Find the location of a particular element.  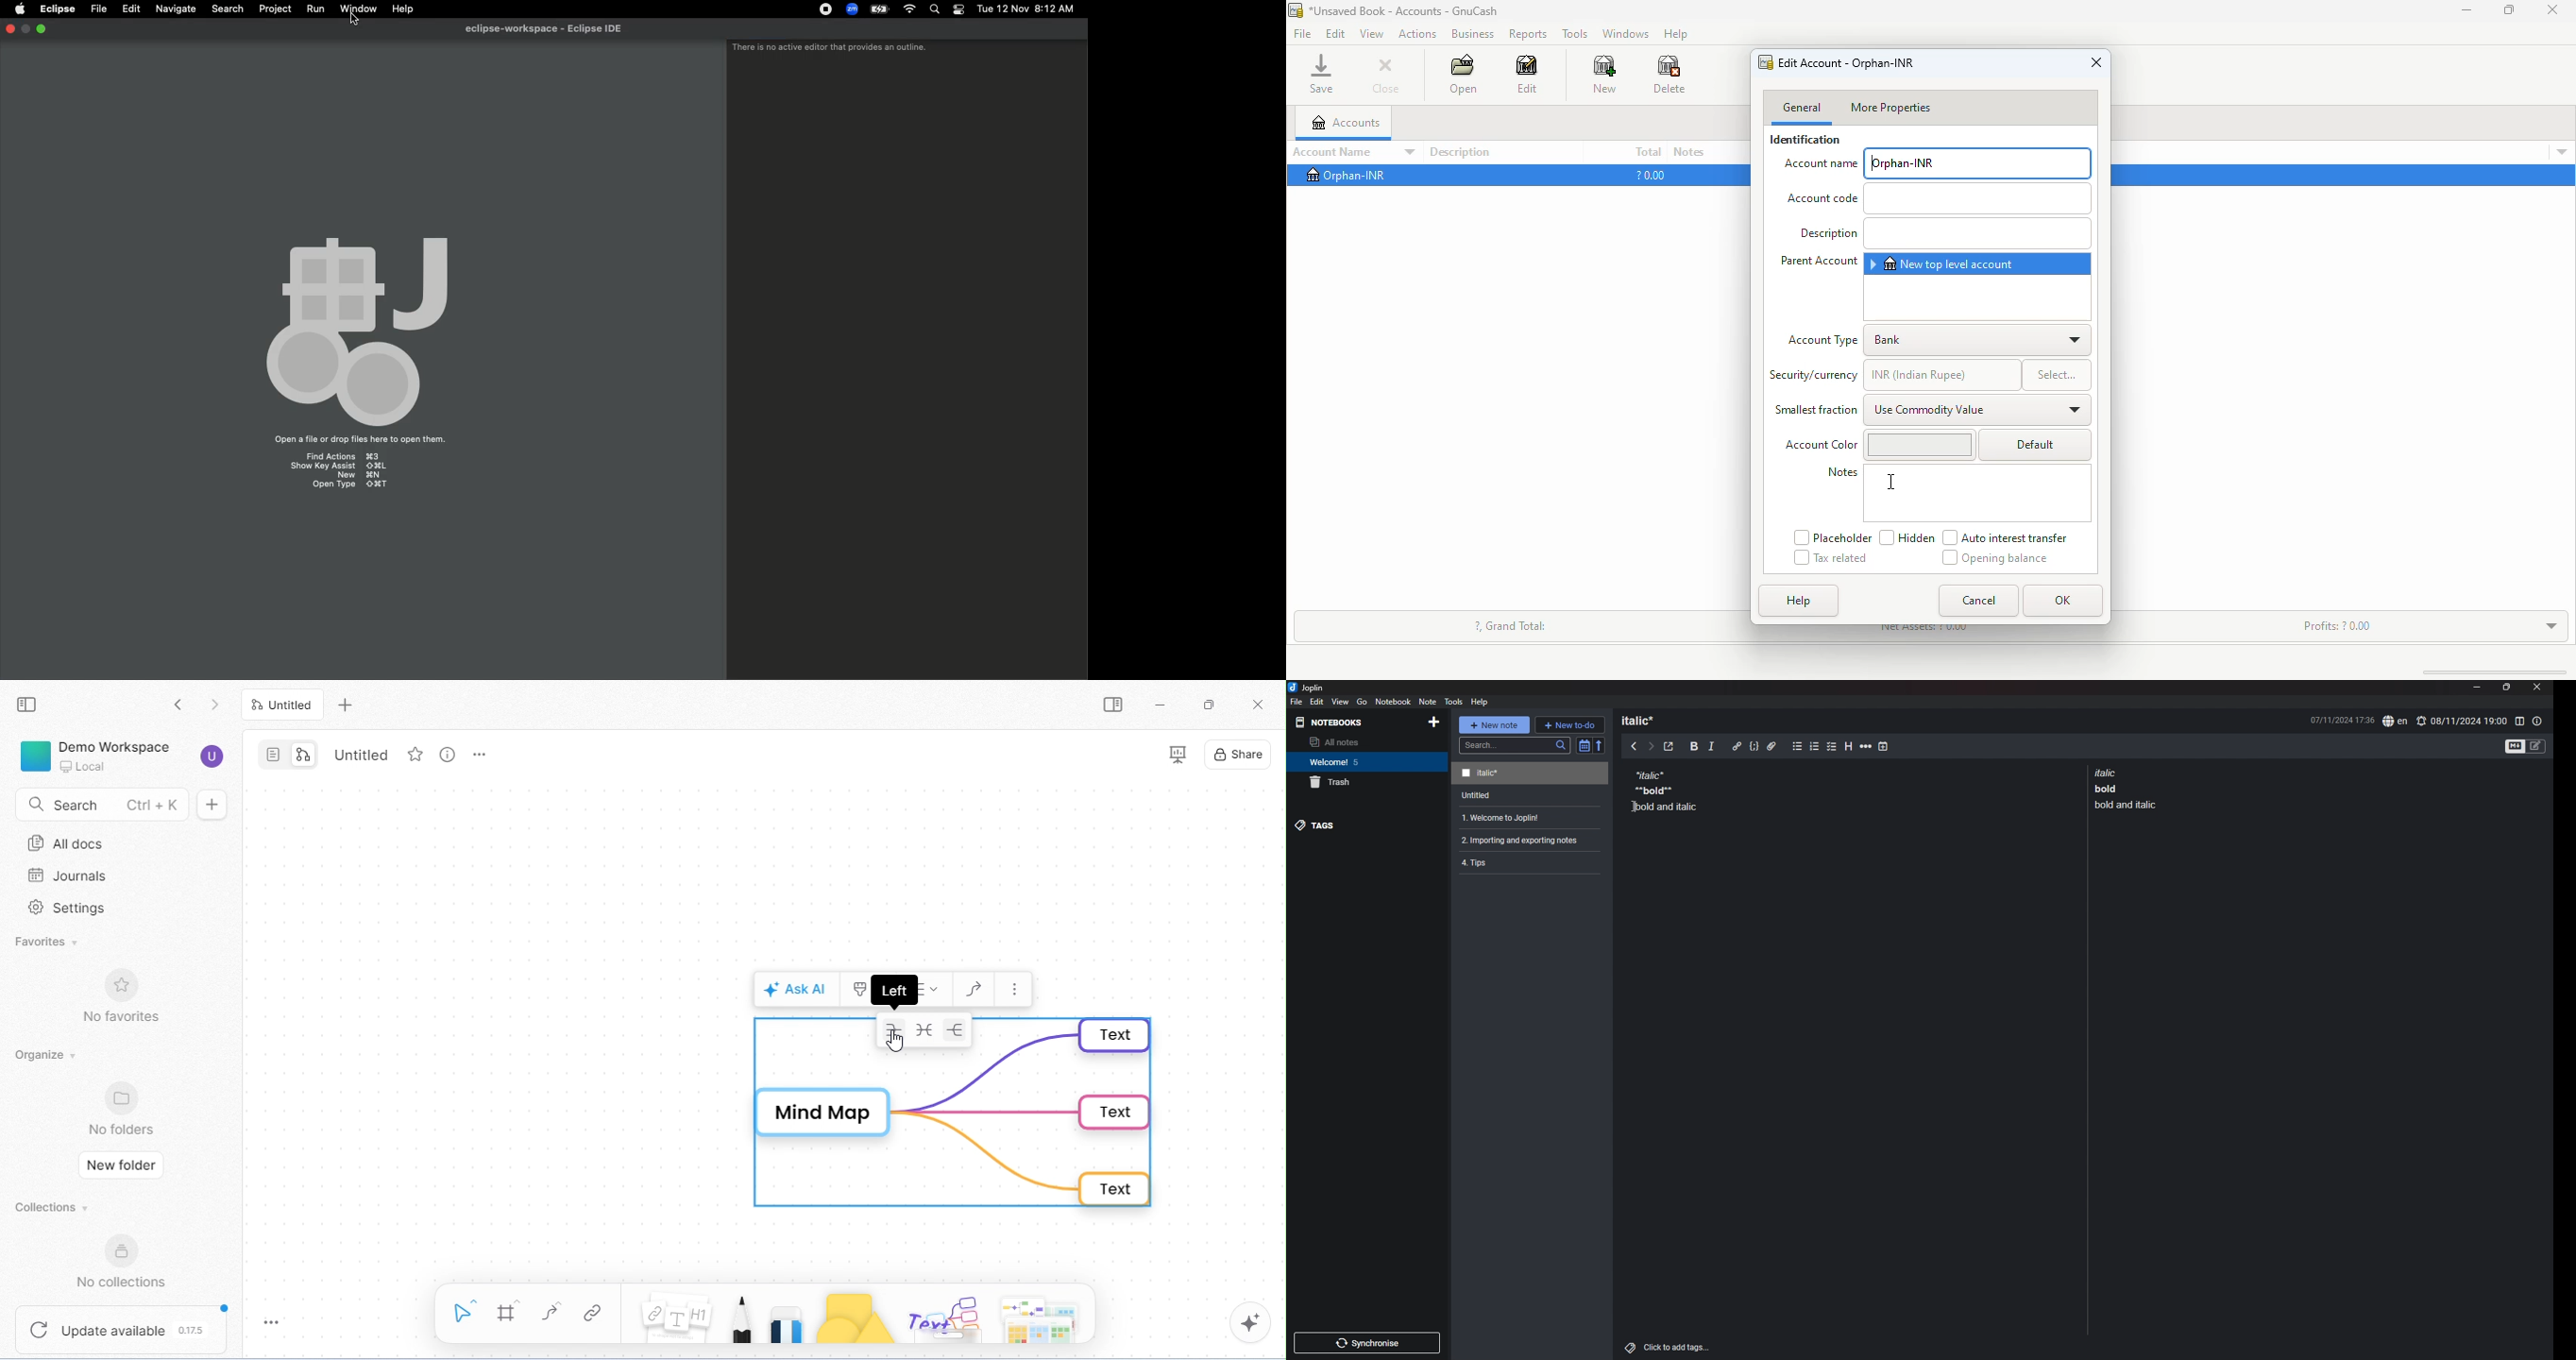

view is located at coordinates (1371, 34).